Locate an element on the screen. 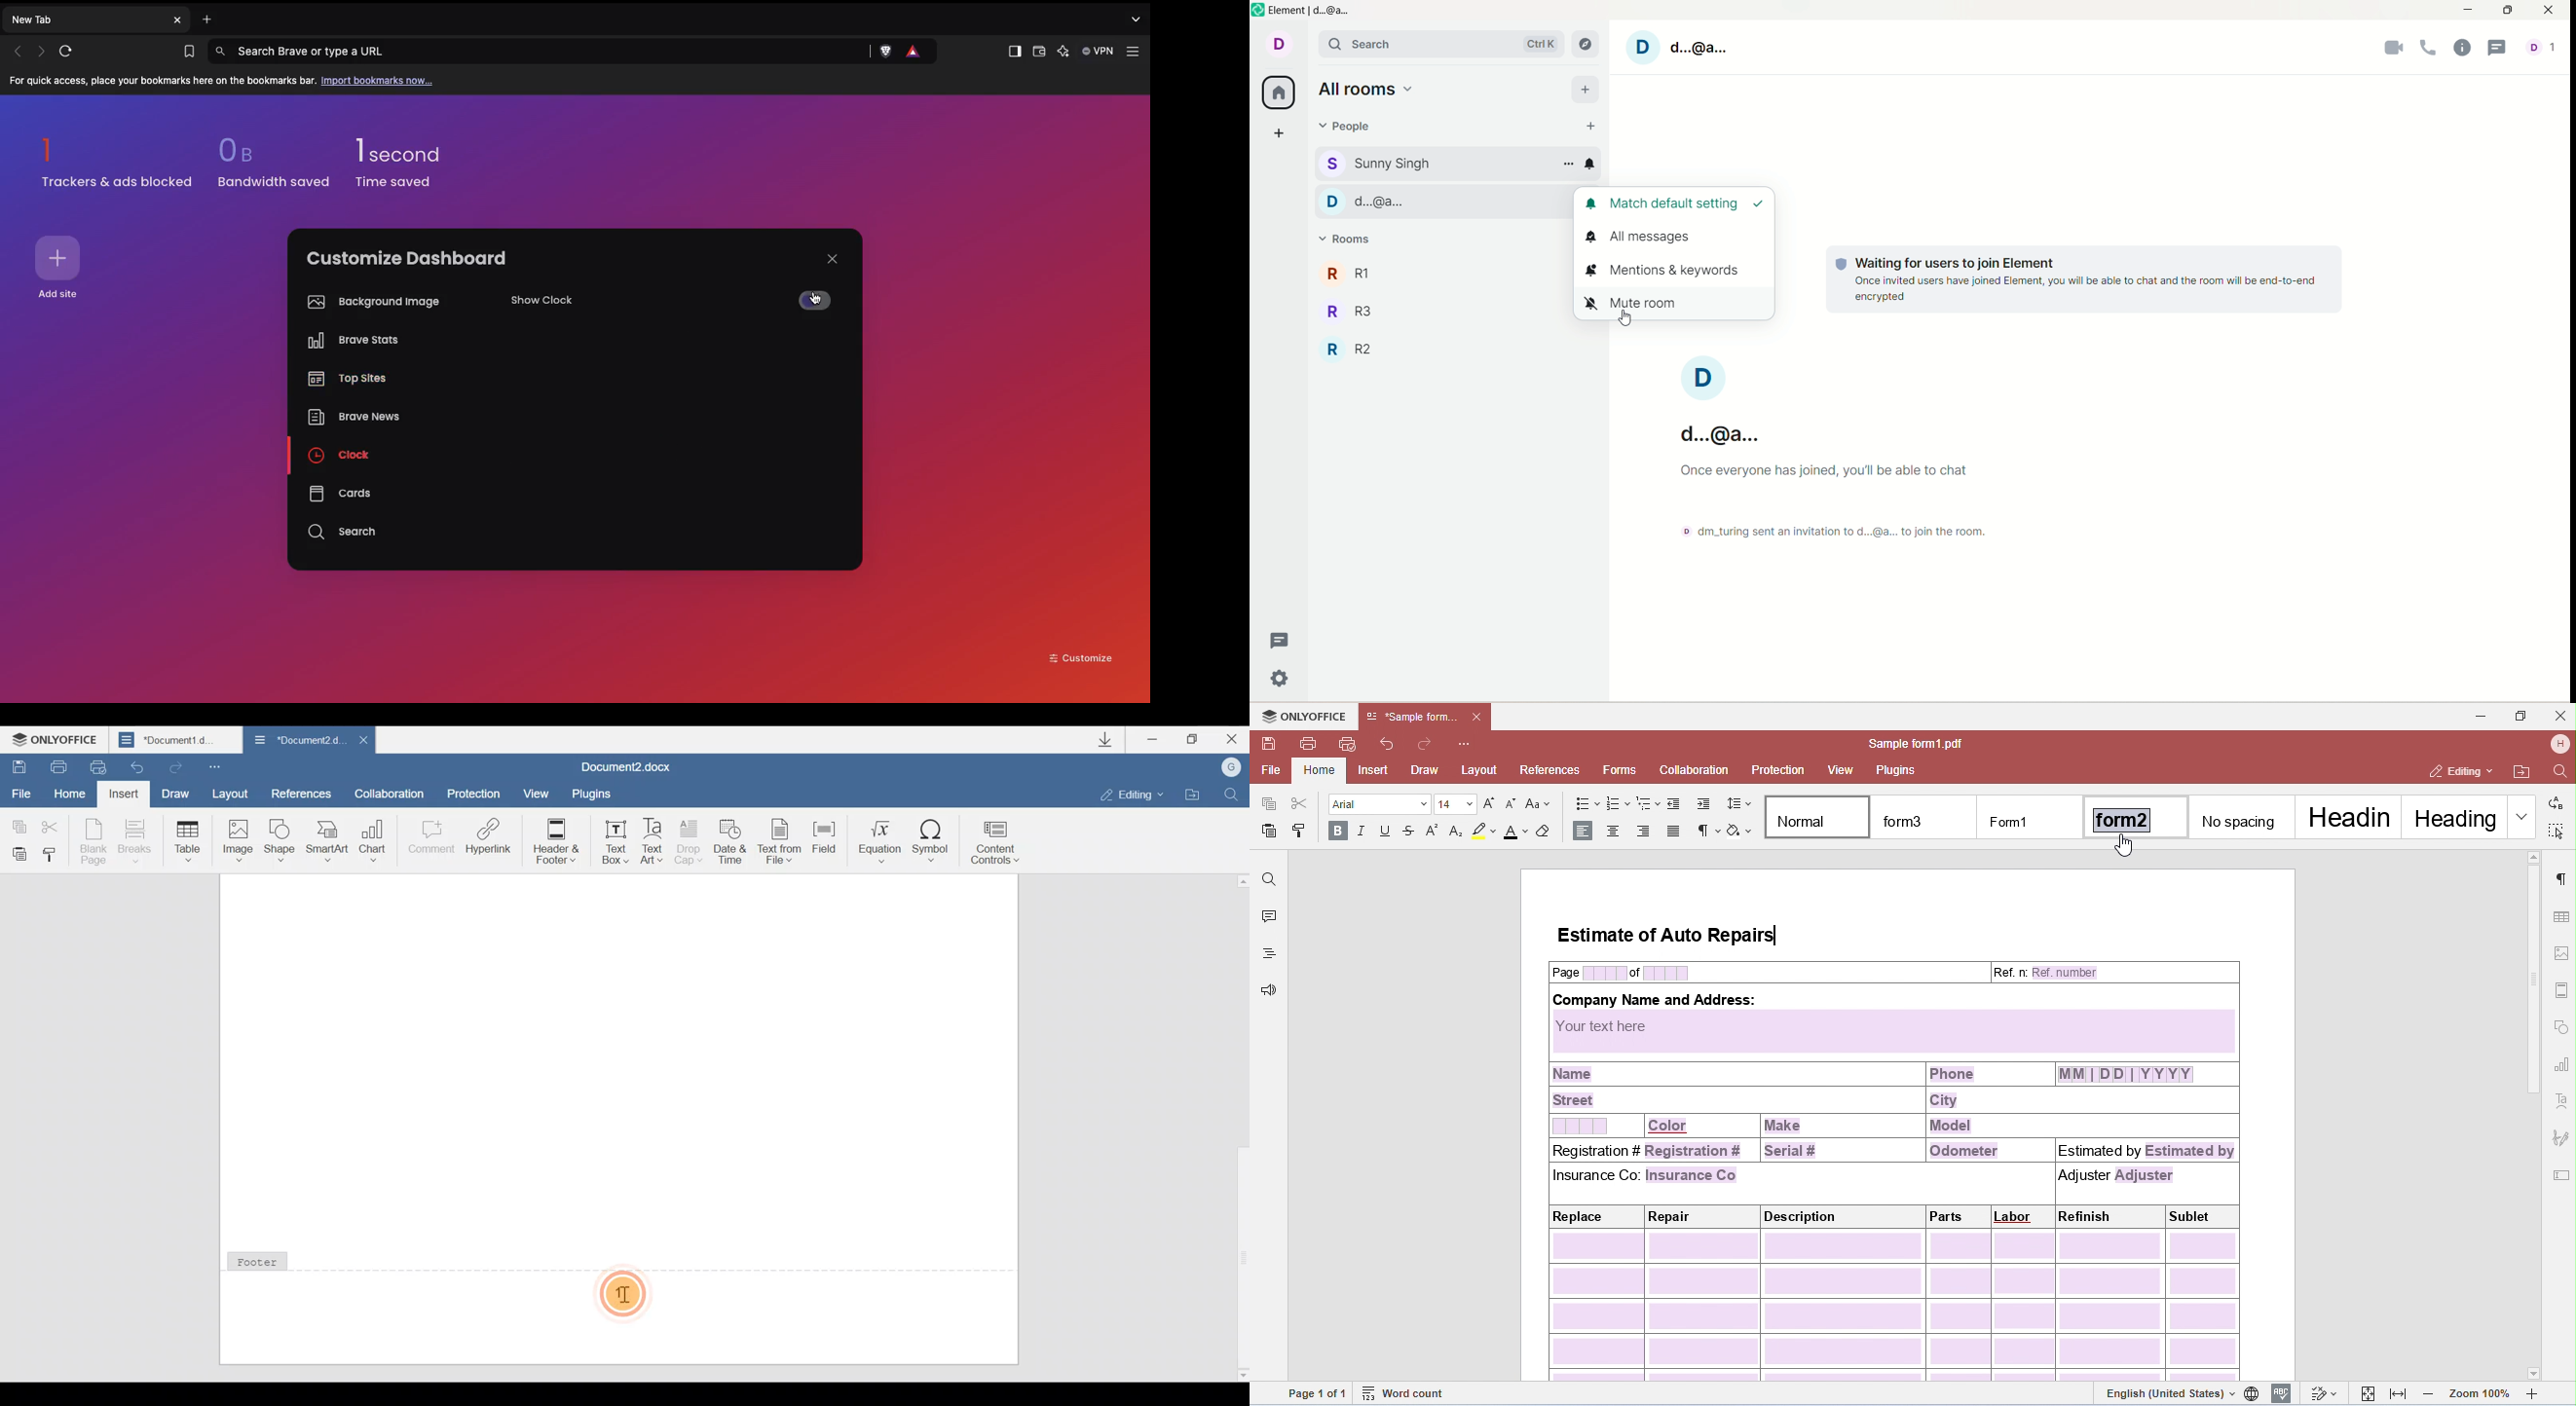 This screenshot has width=2576, height=1428. shading is located at coordinates (1740, 832).